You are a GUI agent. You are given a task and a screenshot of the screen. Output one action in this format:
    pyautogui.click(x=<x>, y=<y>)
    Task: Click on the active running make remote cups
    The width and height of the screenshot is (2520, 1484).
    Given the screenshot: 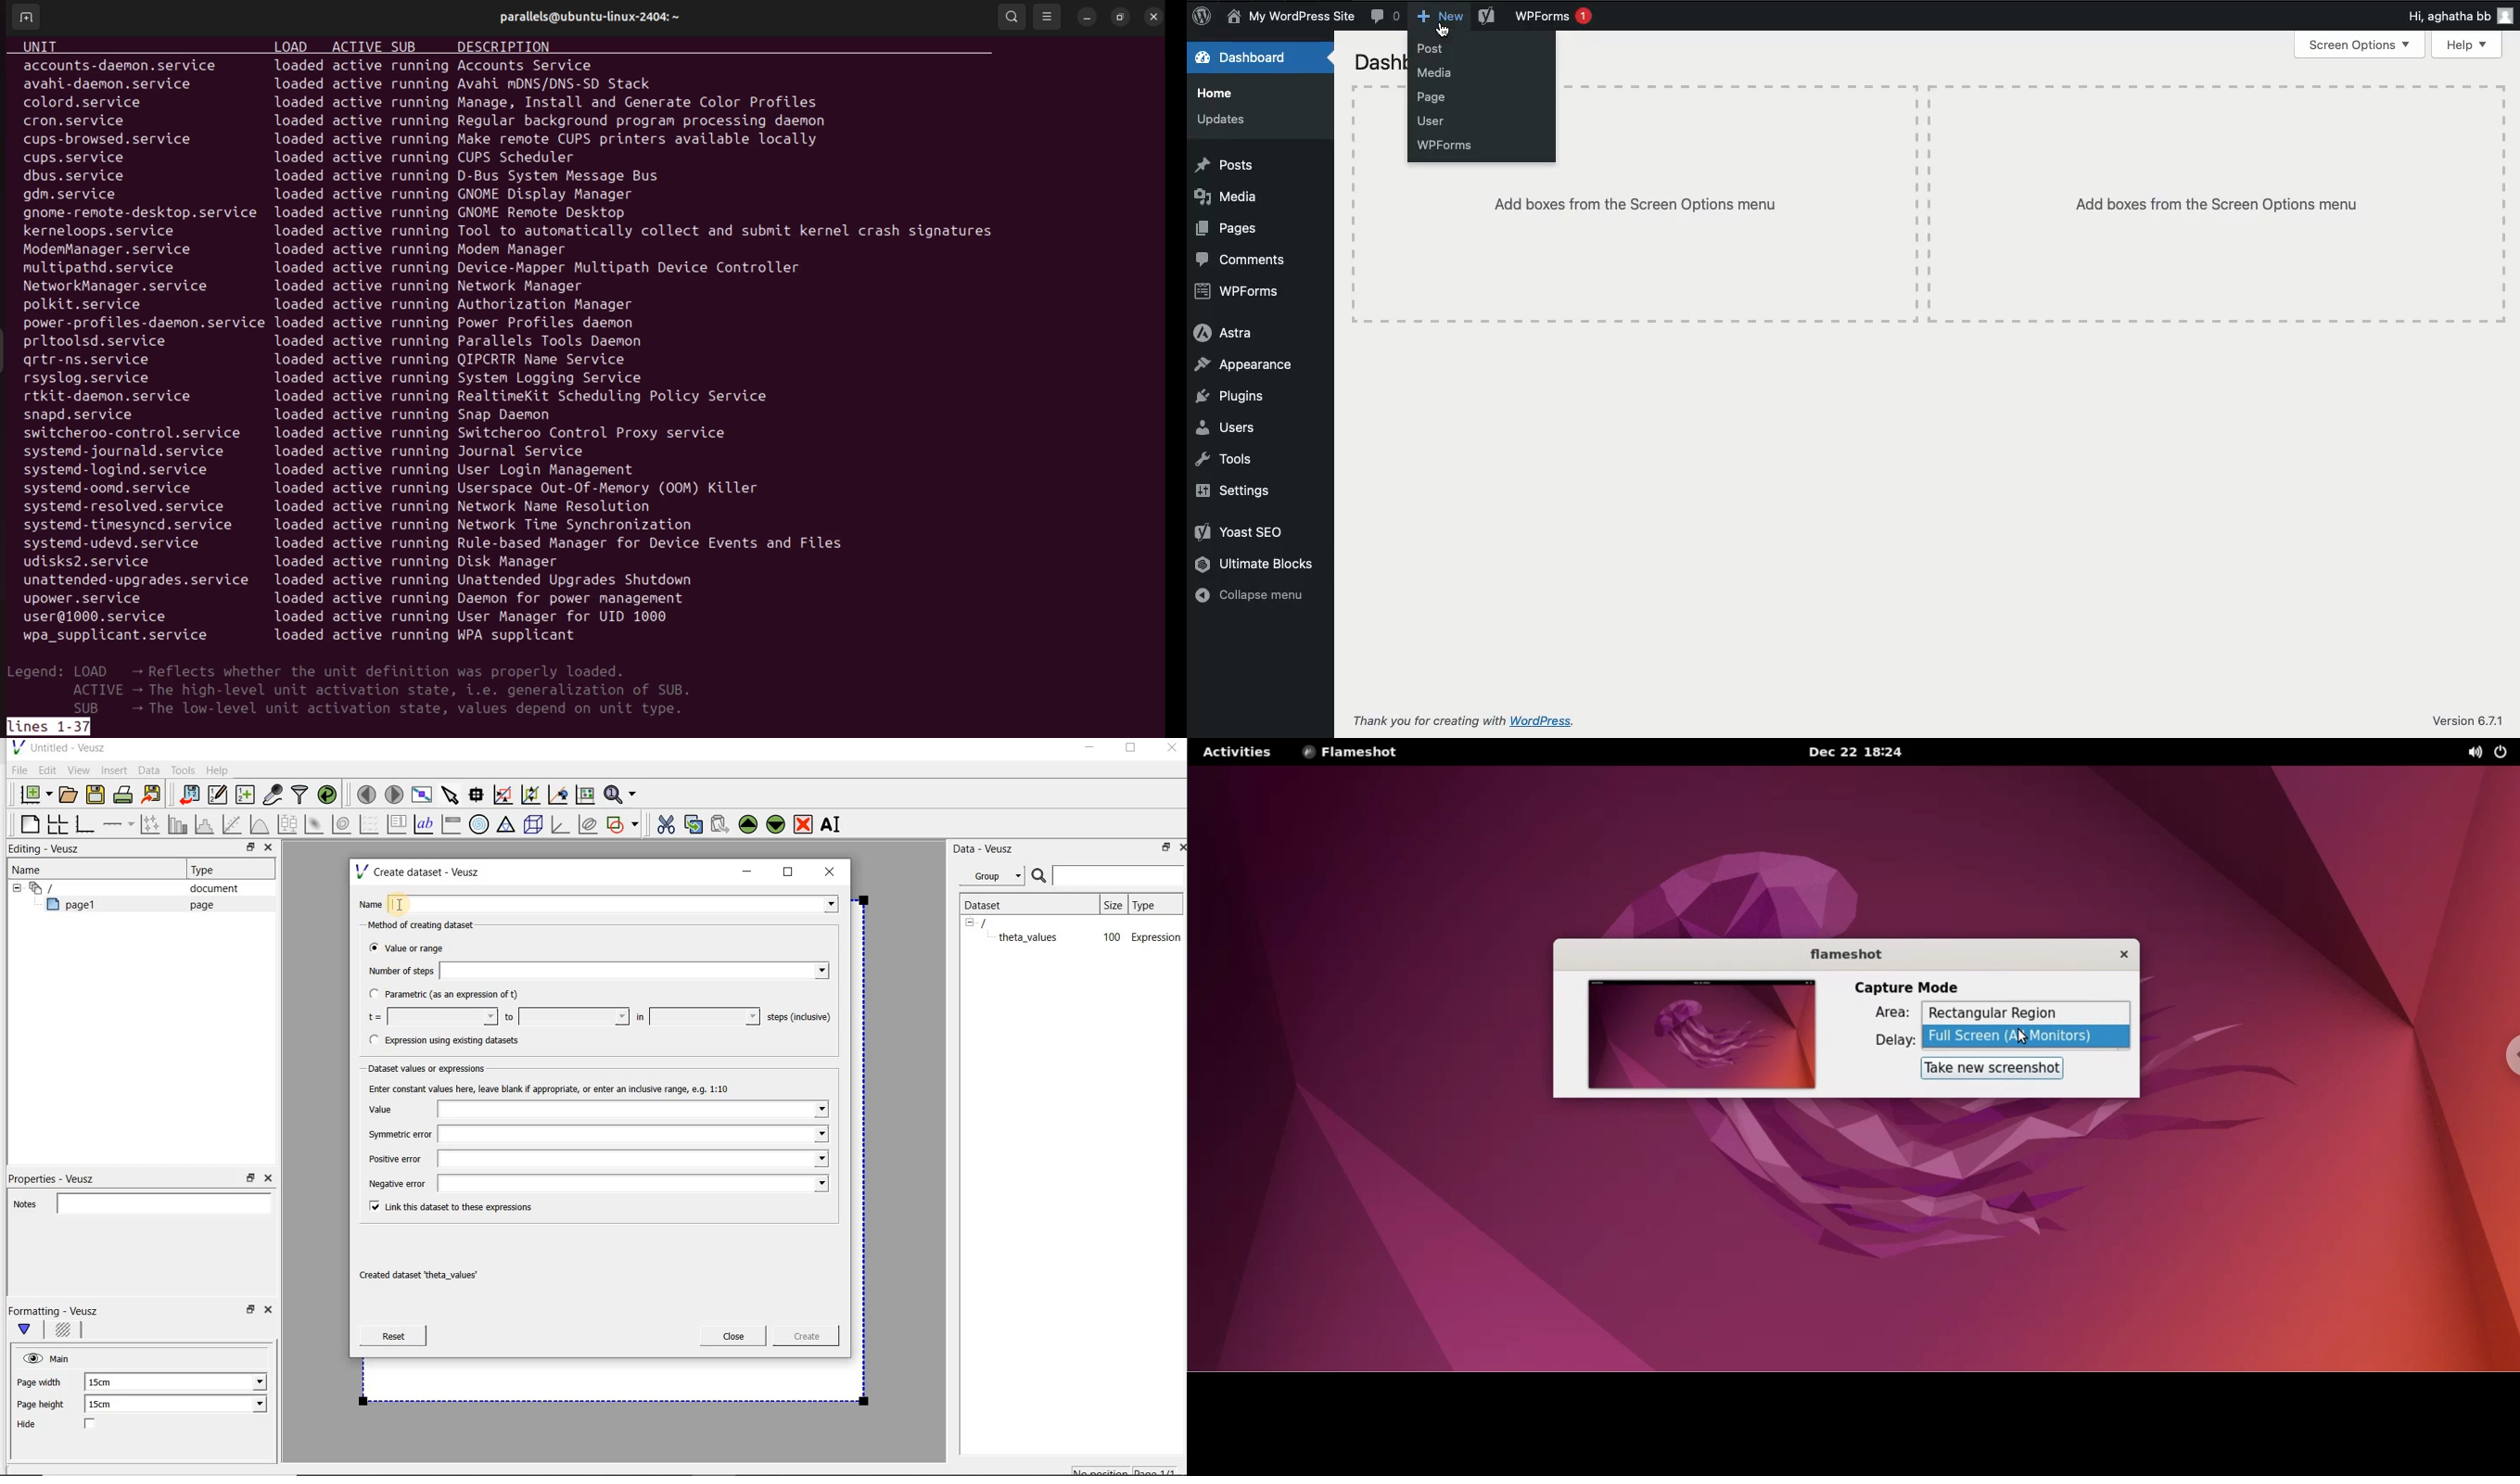 What is the action you would take?
    pyautogui.click(x=581, y=141)
    